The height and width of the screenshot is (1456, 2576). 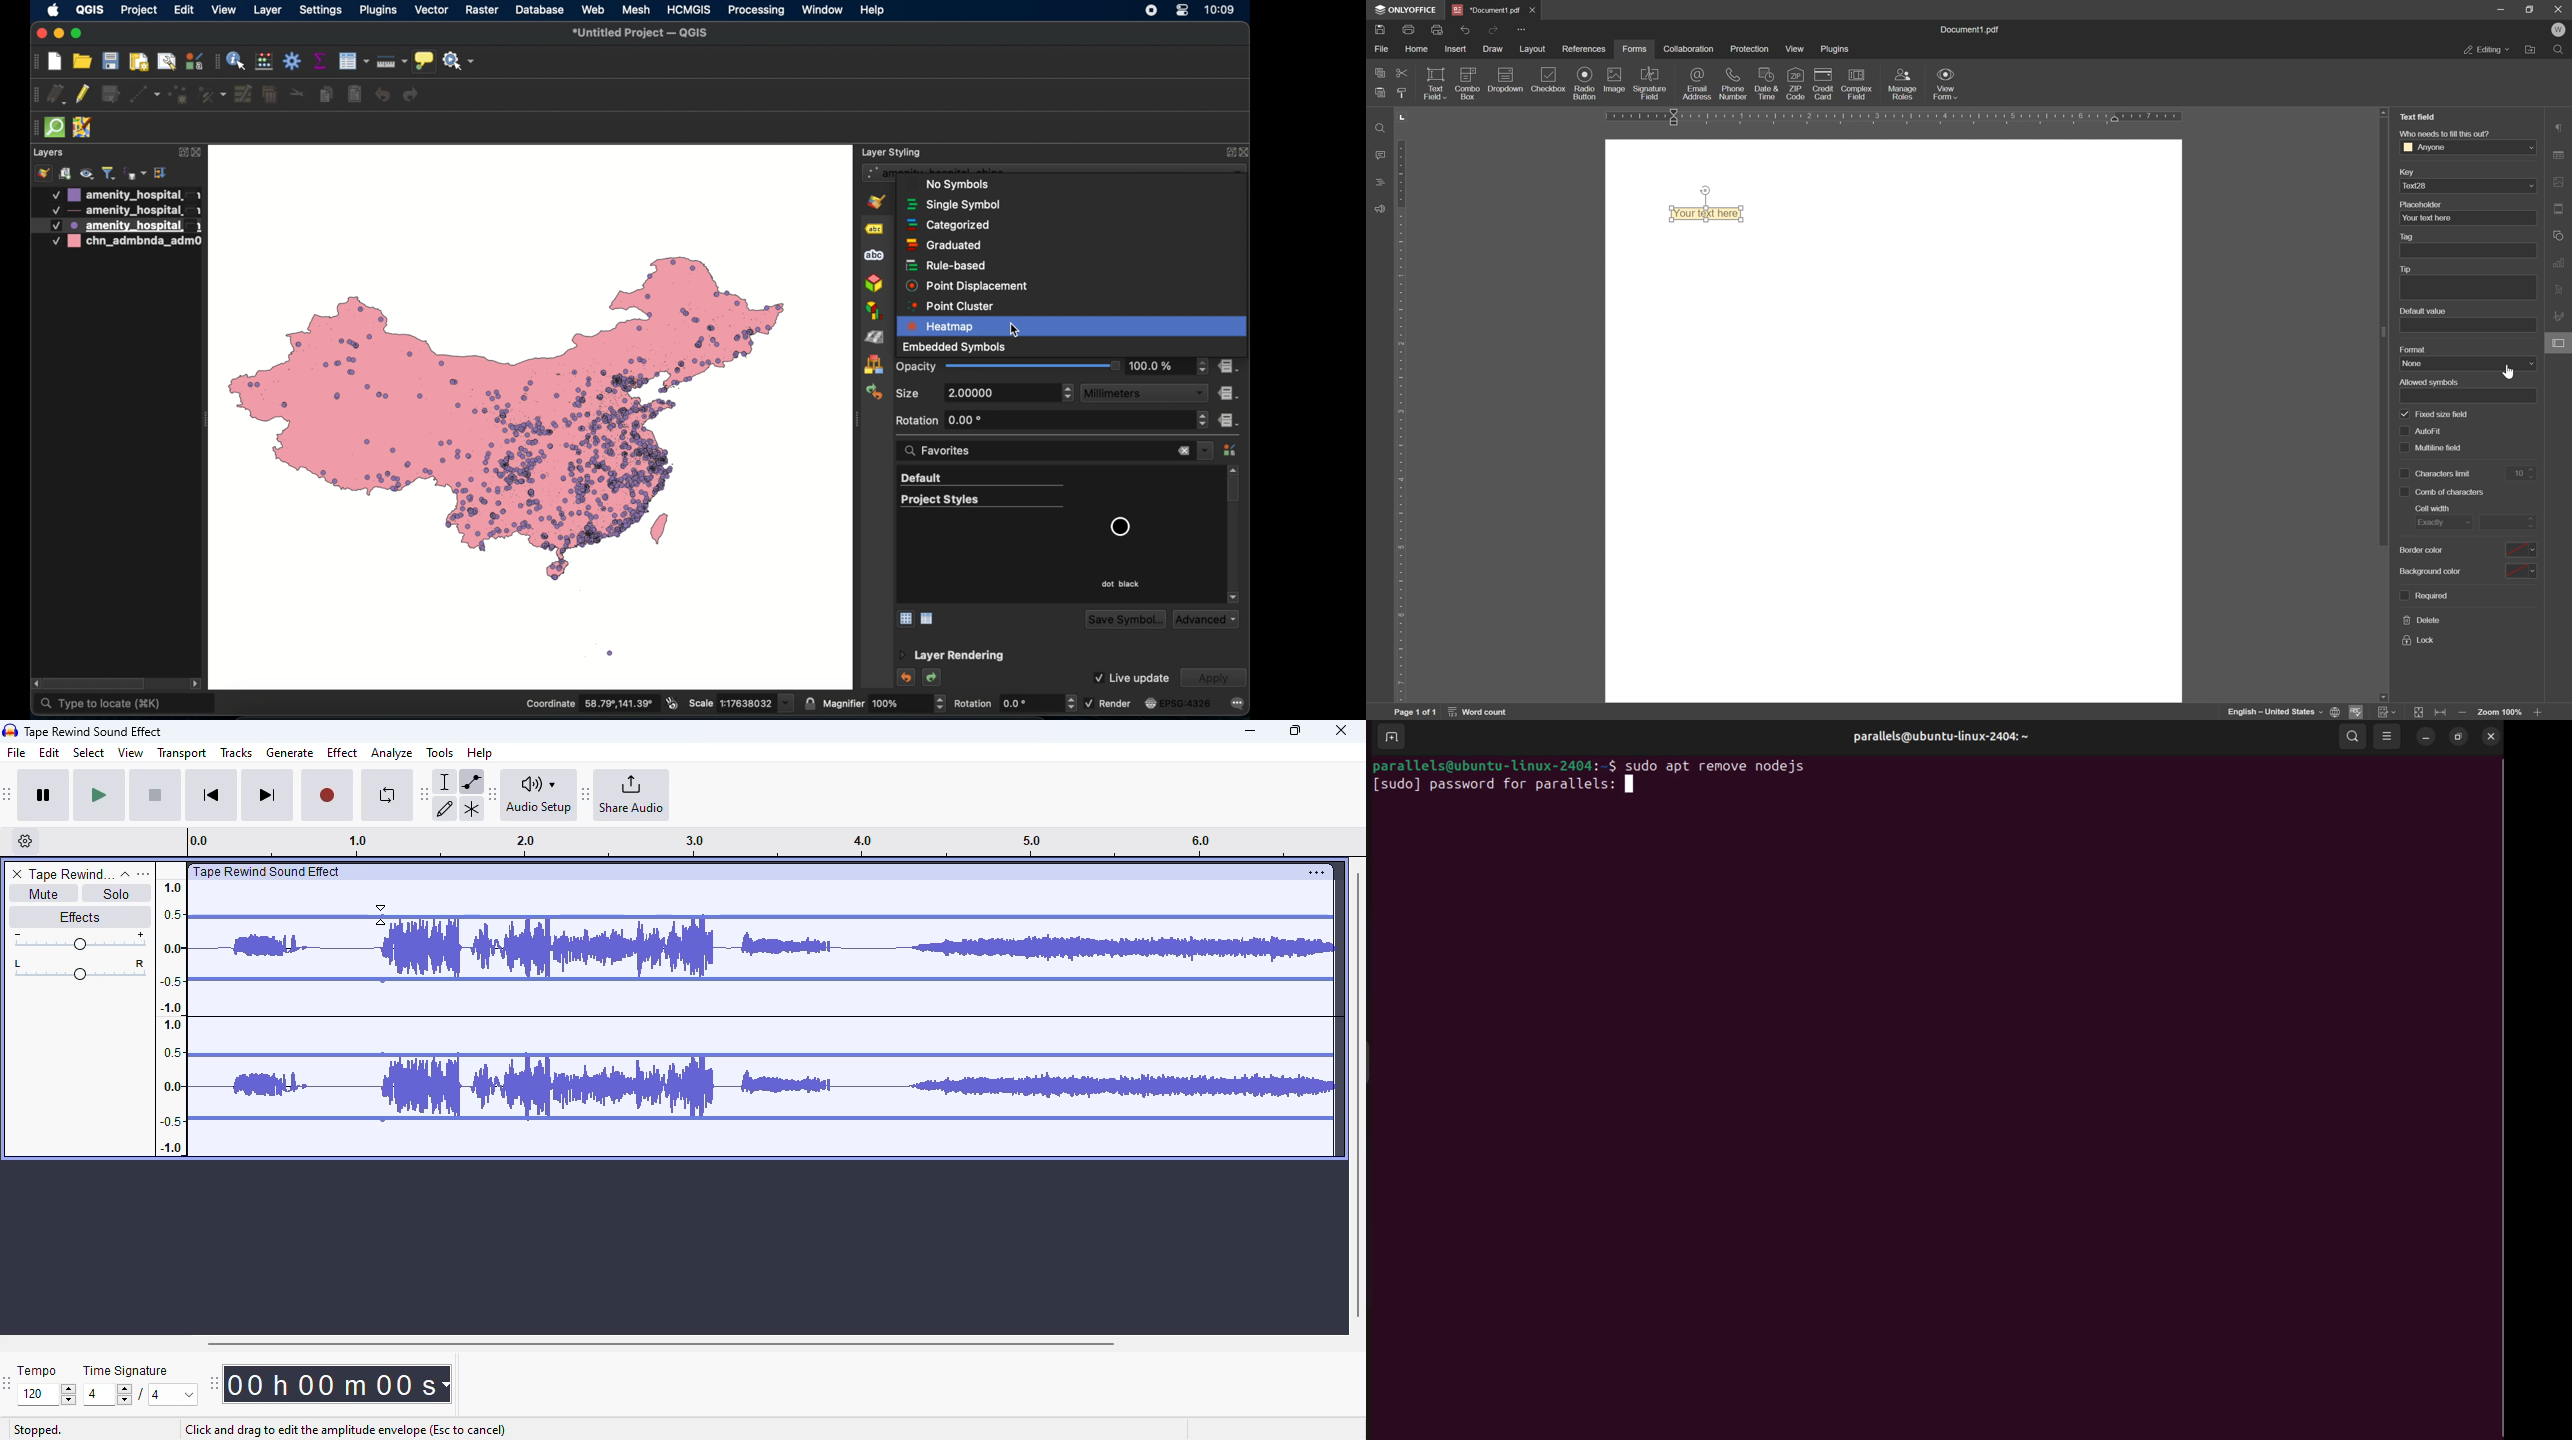 I want to click on Pan left/right, so click(x=80, y=970).